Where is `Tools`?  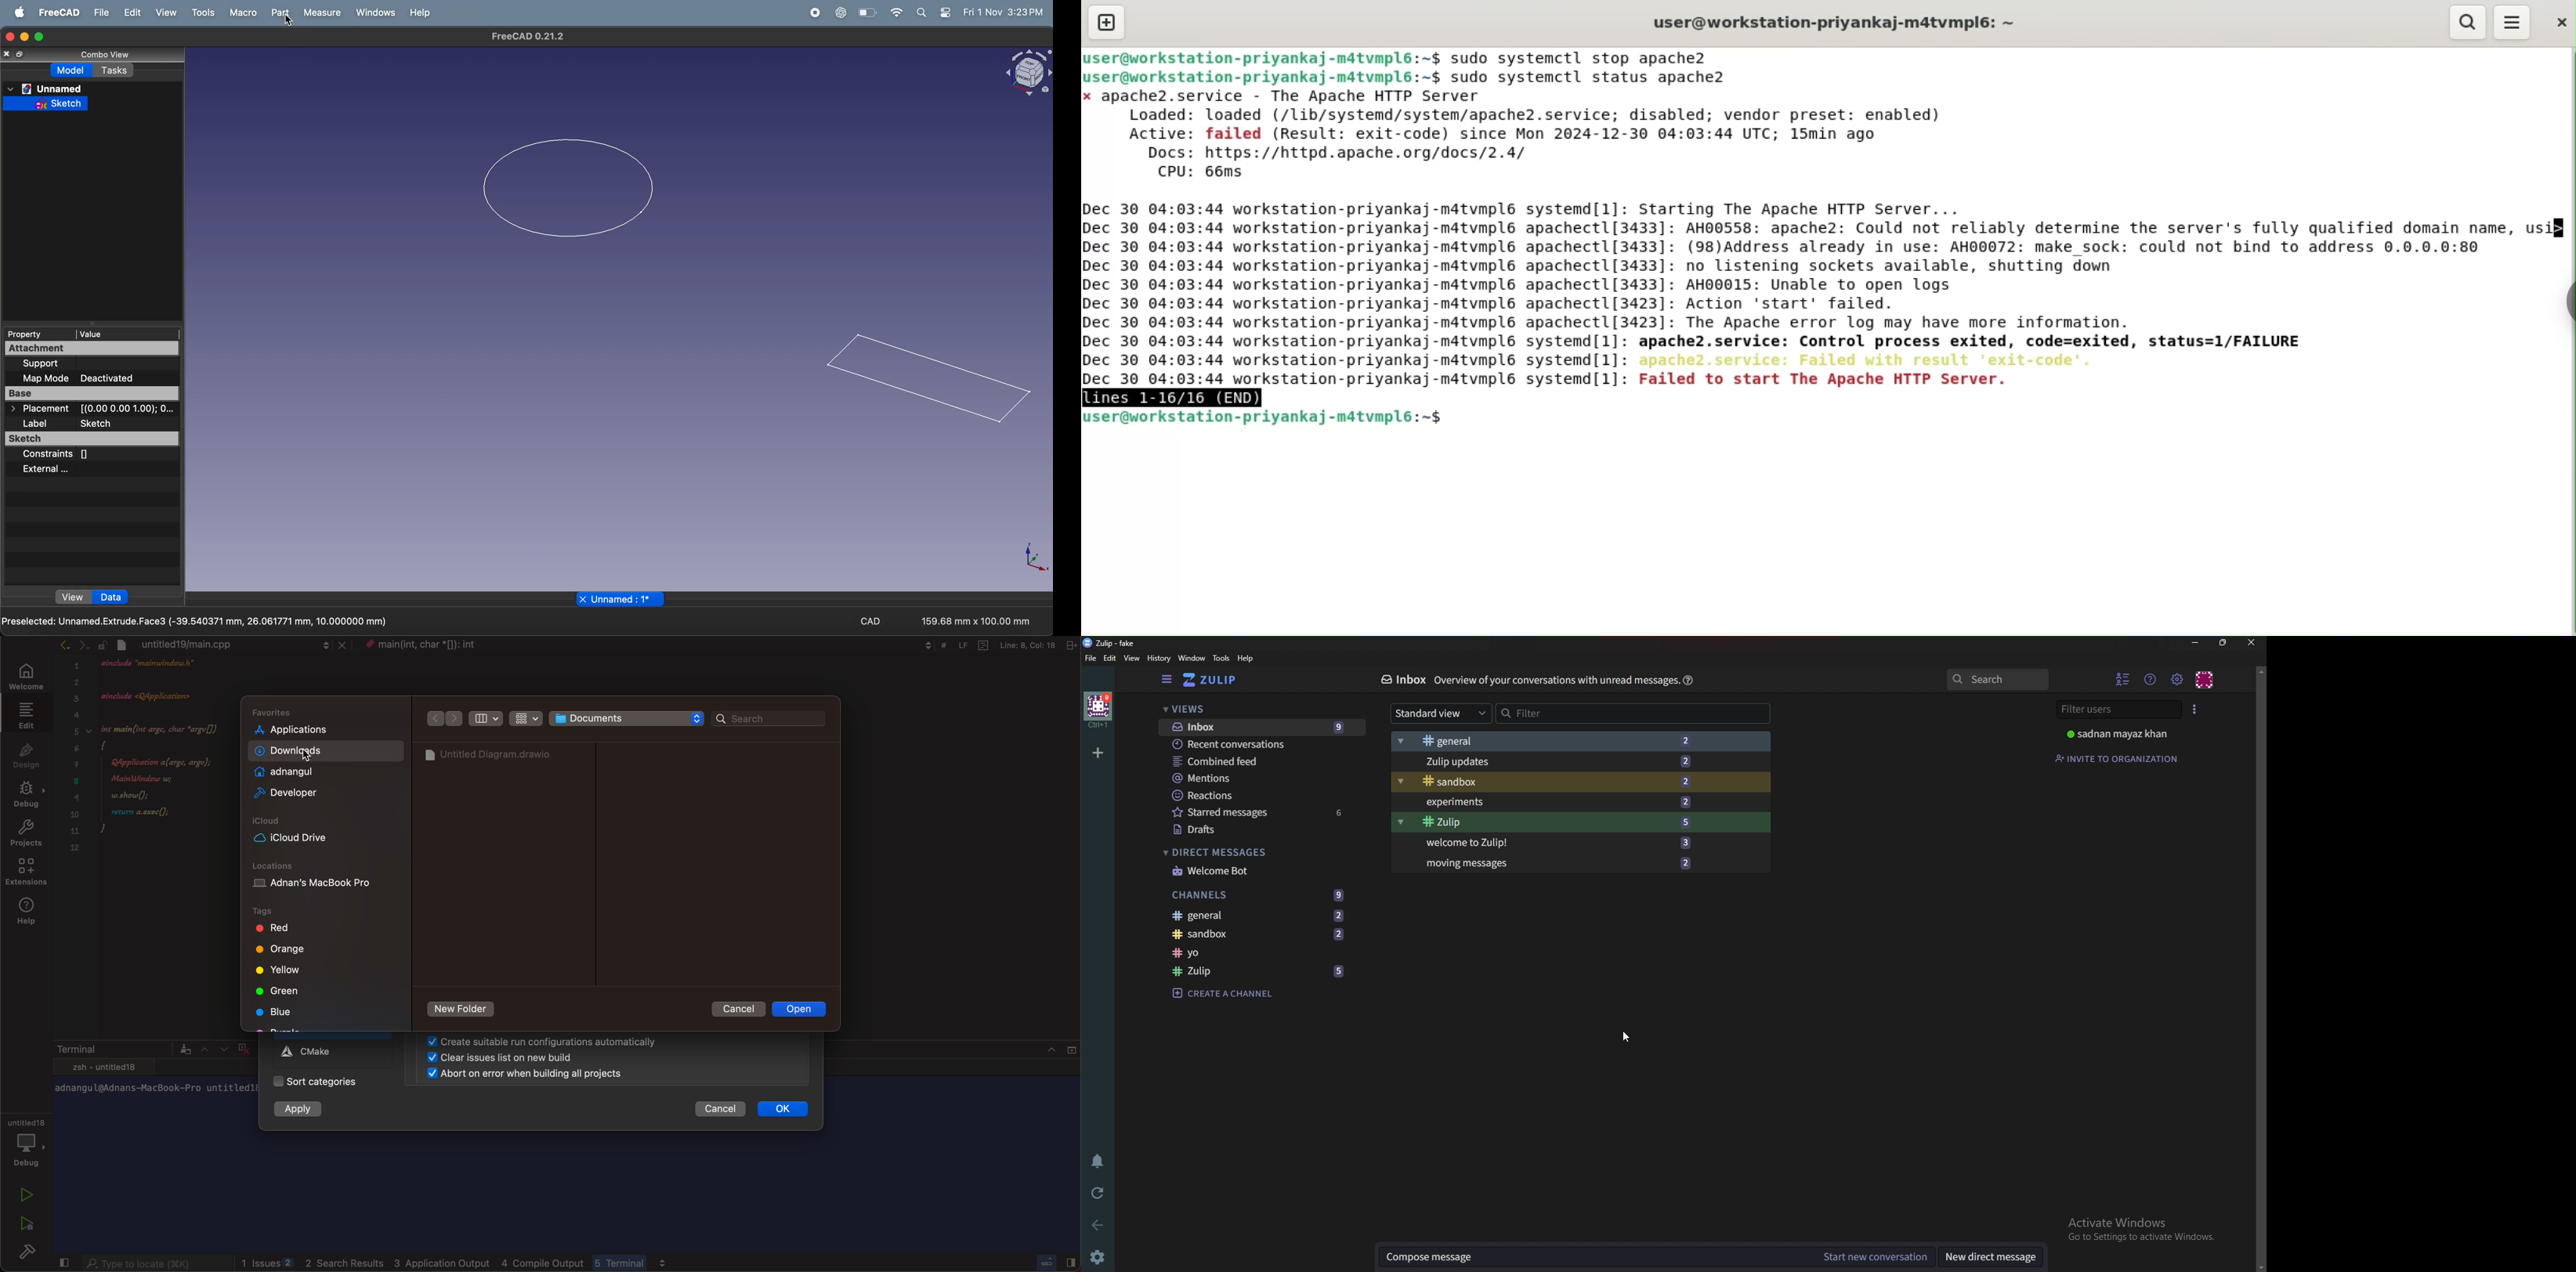
Tools is located at coordinates (202, 13).